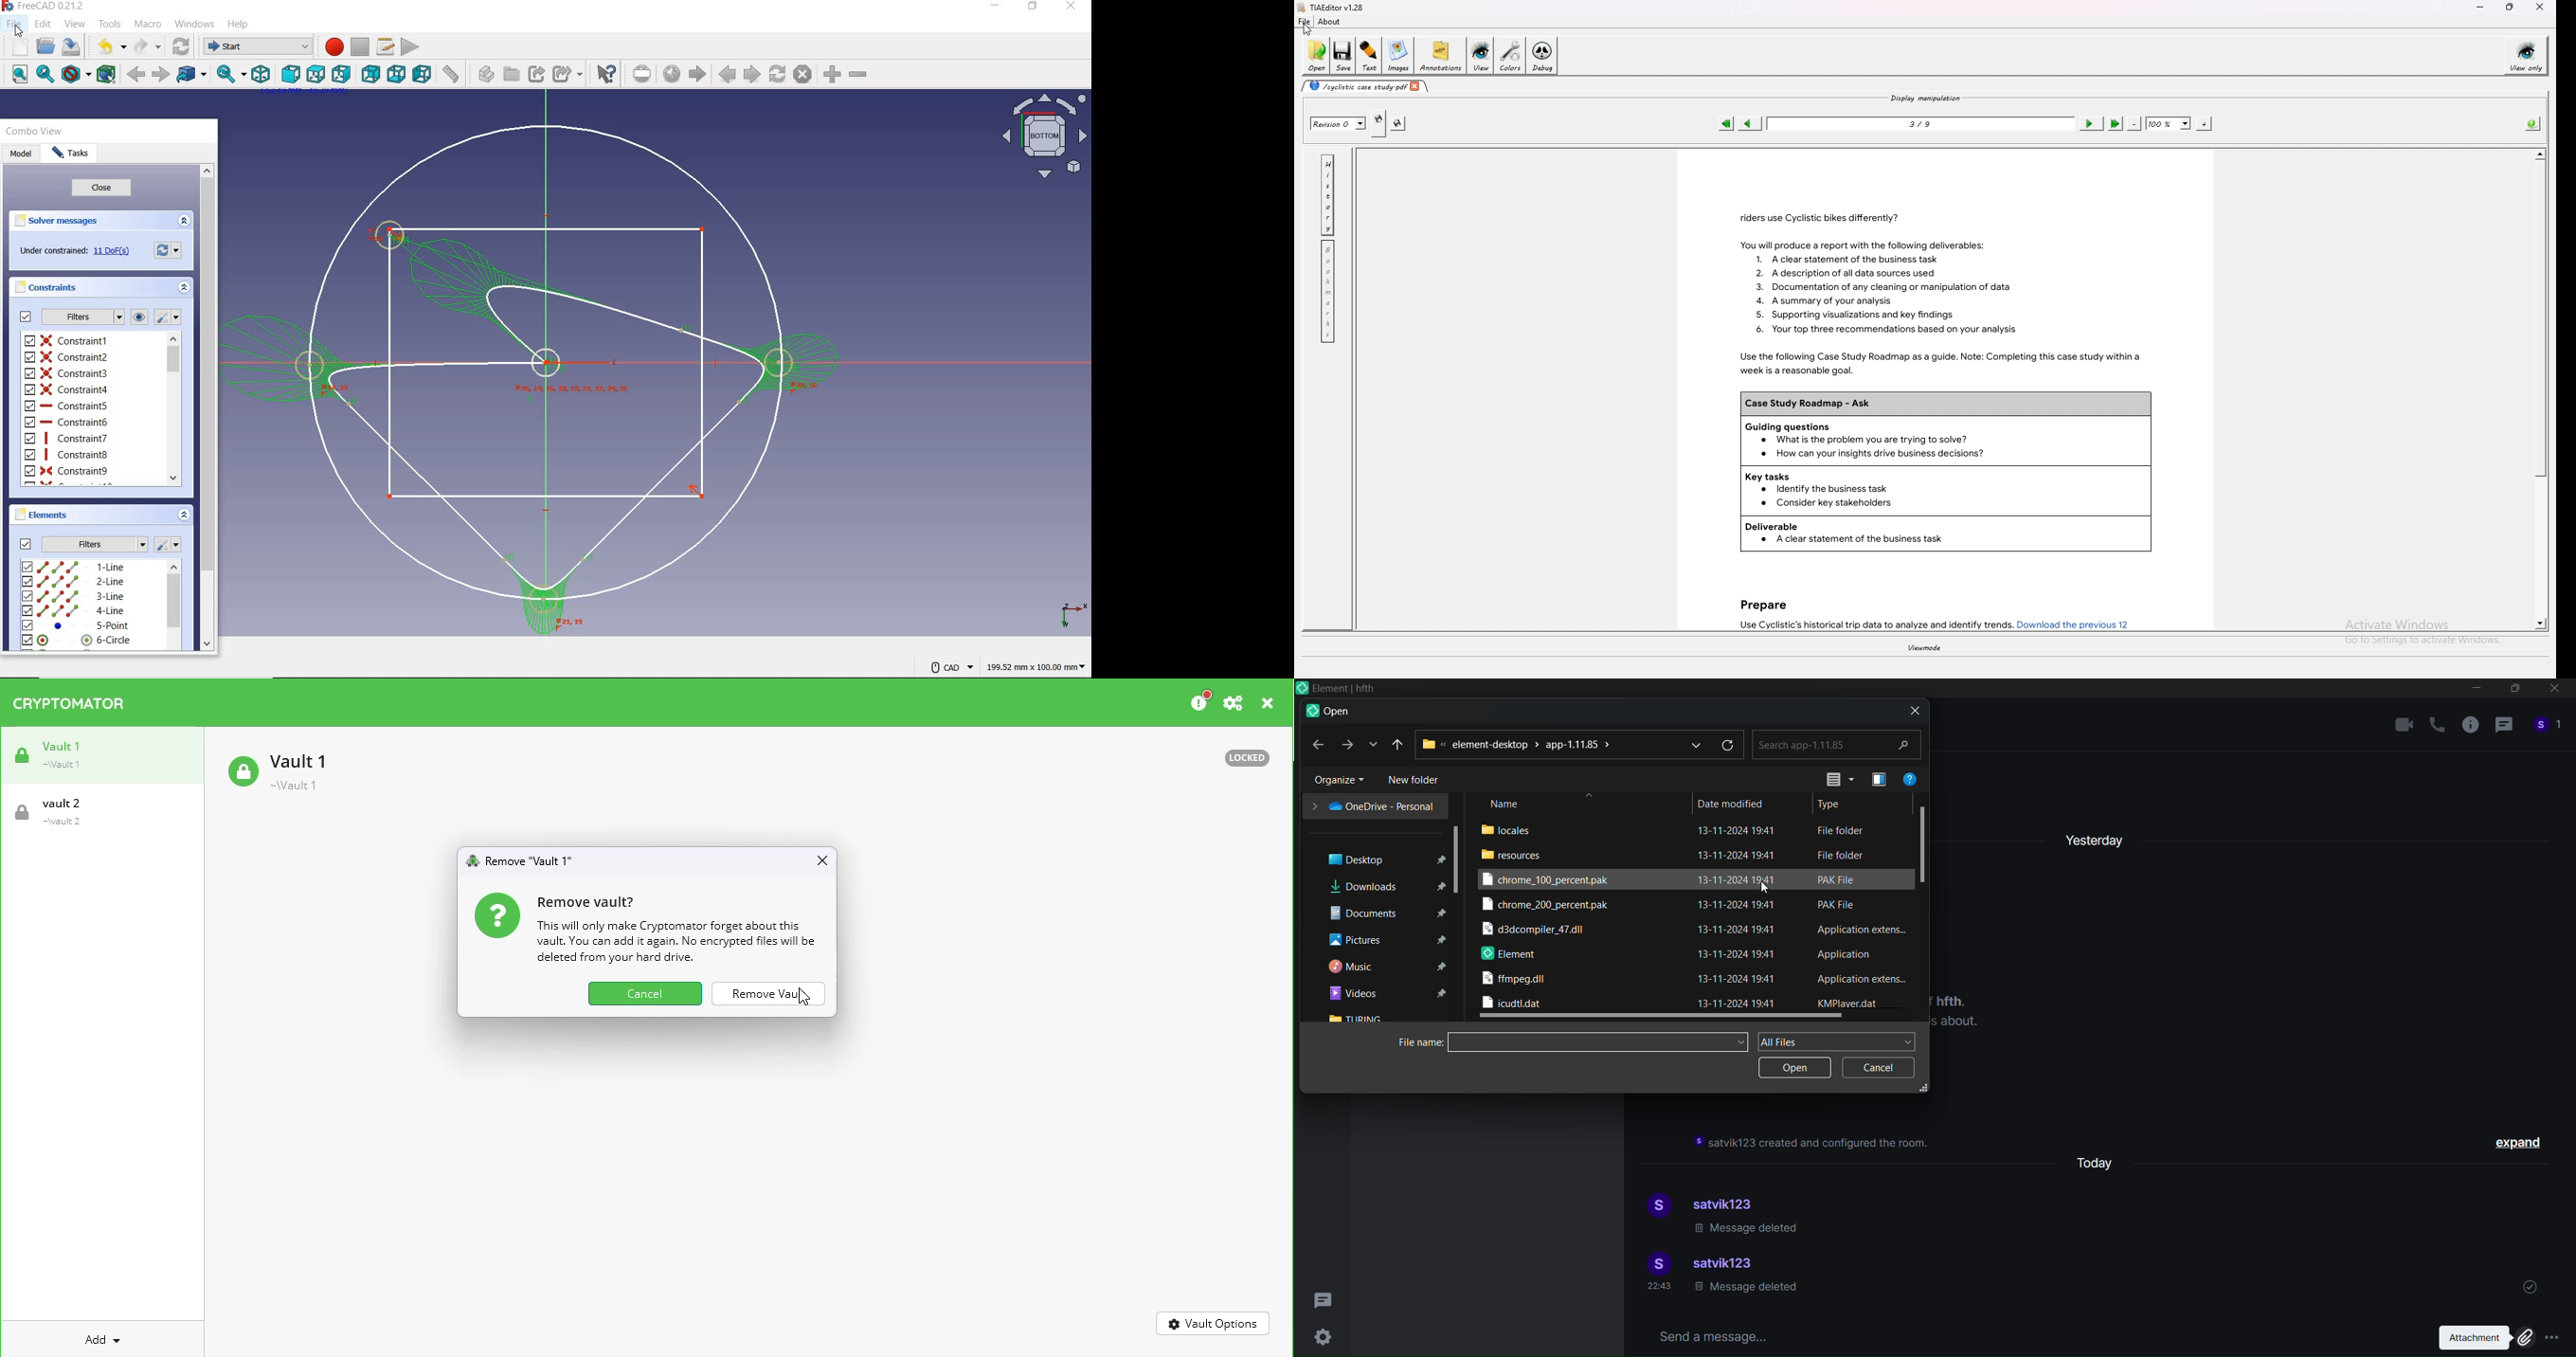 The height and width of the screenshot is (1372, 2576). I want to click on constraint6, so click(67, 422).